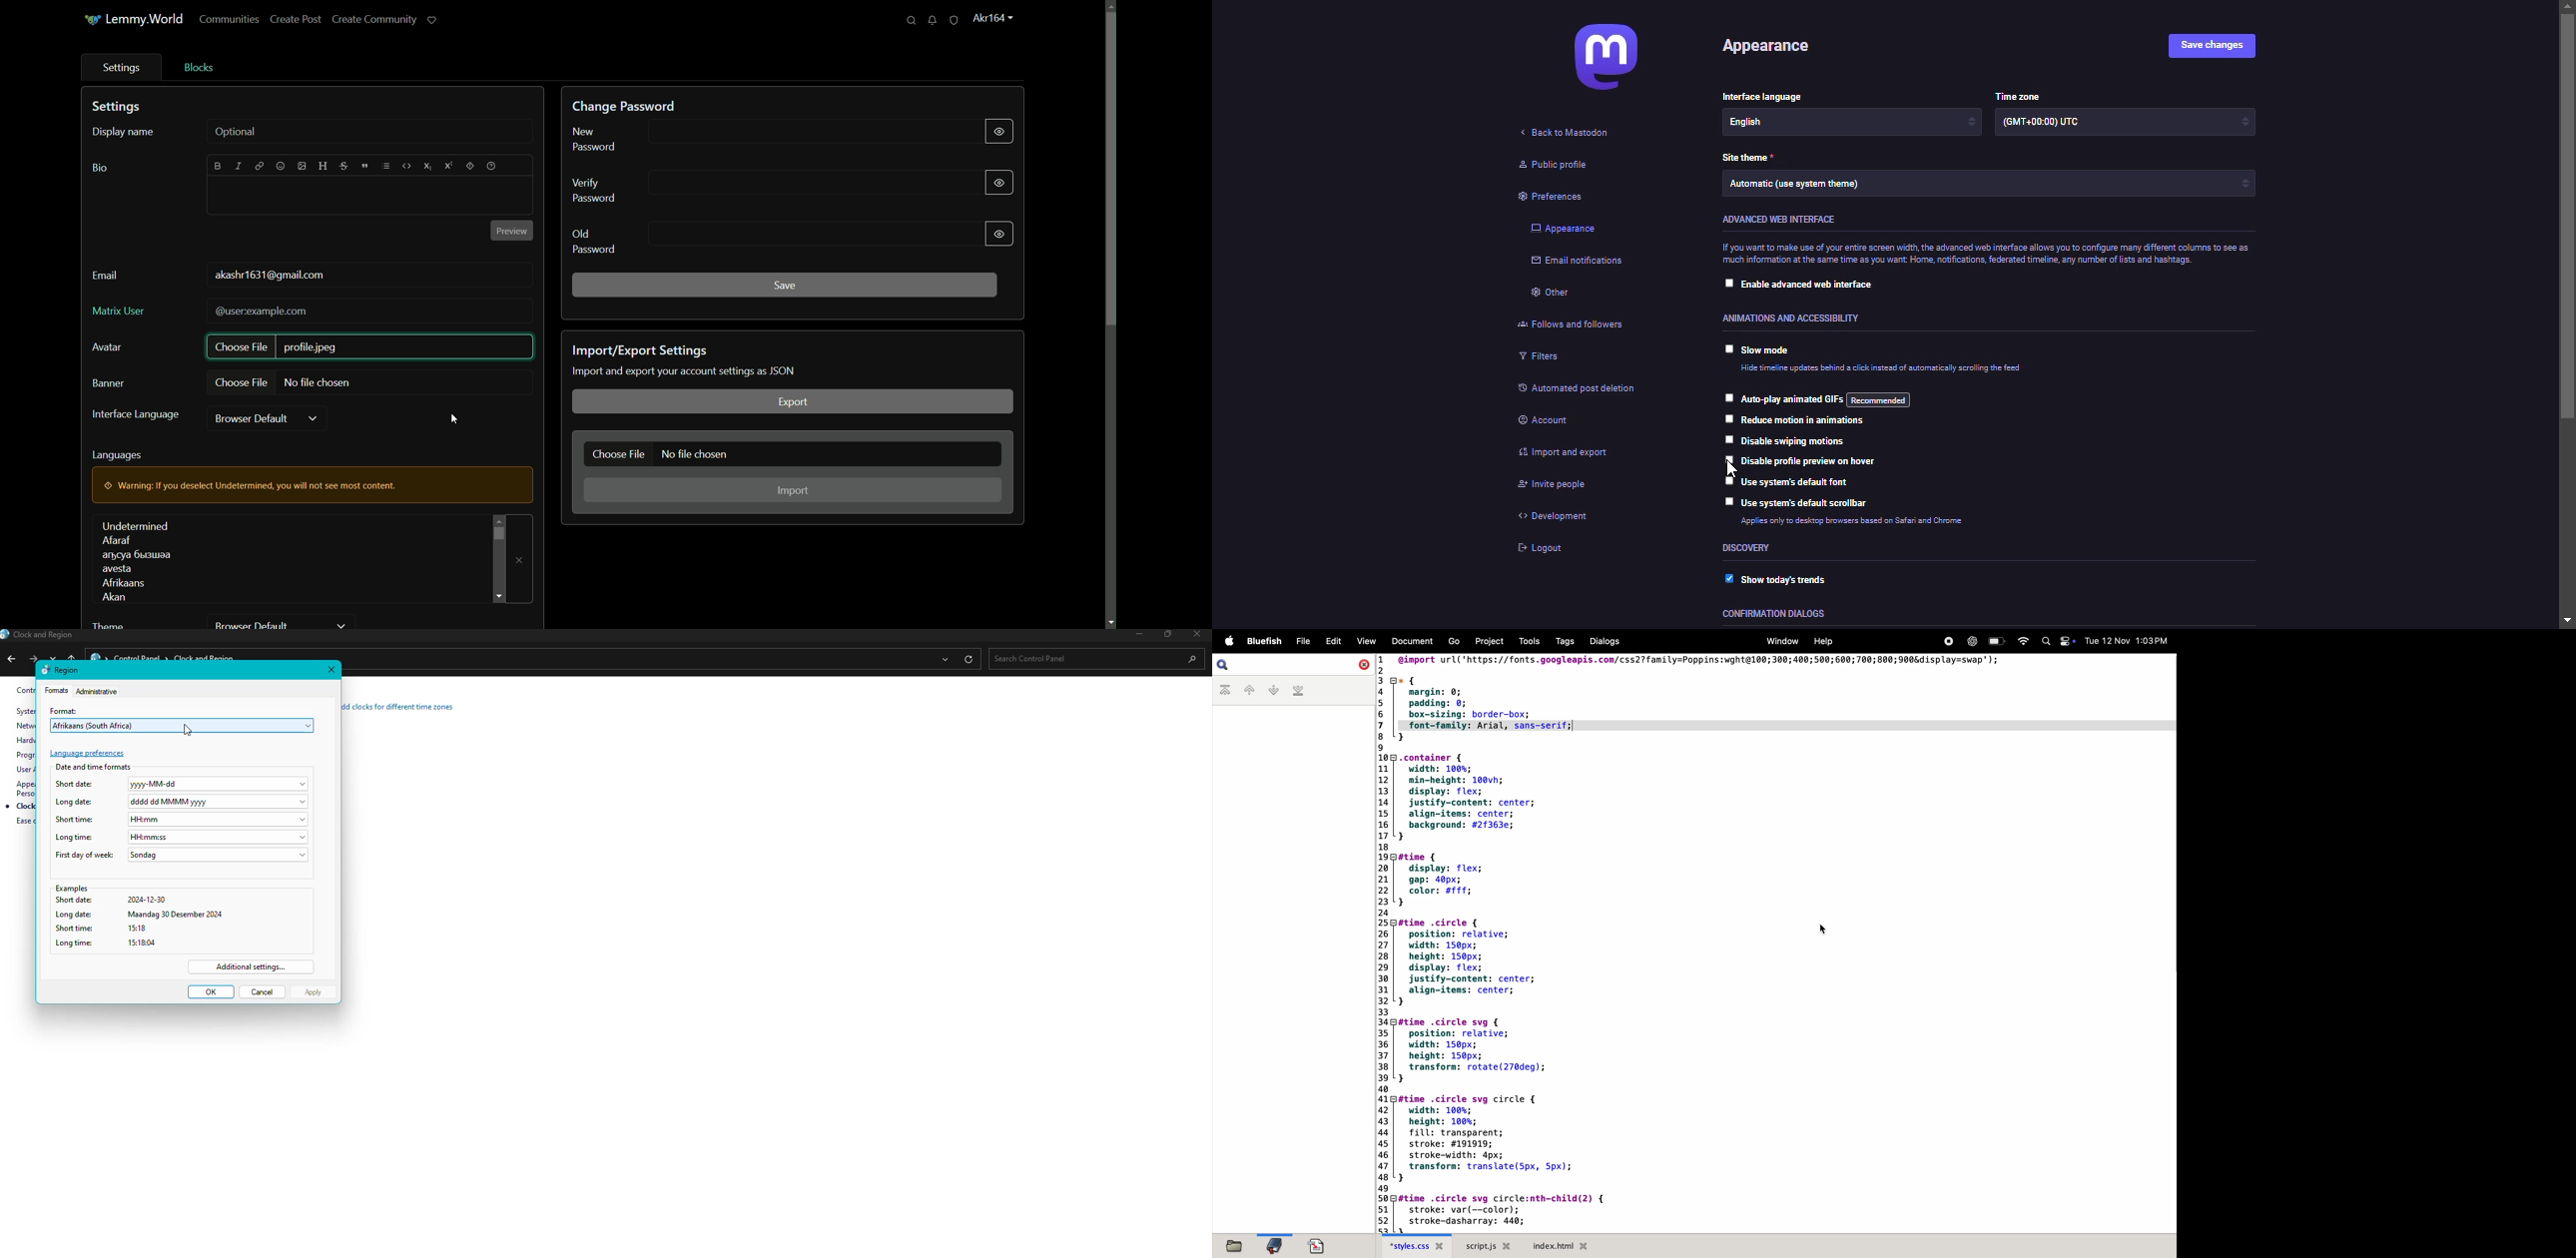  I want to click on refresh, so click(968, 659).